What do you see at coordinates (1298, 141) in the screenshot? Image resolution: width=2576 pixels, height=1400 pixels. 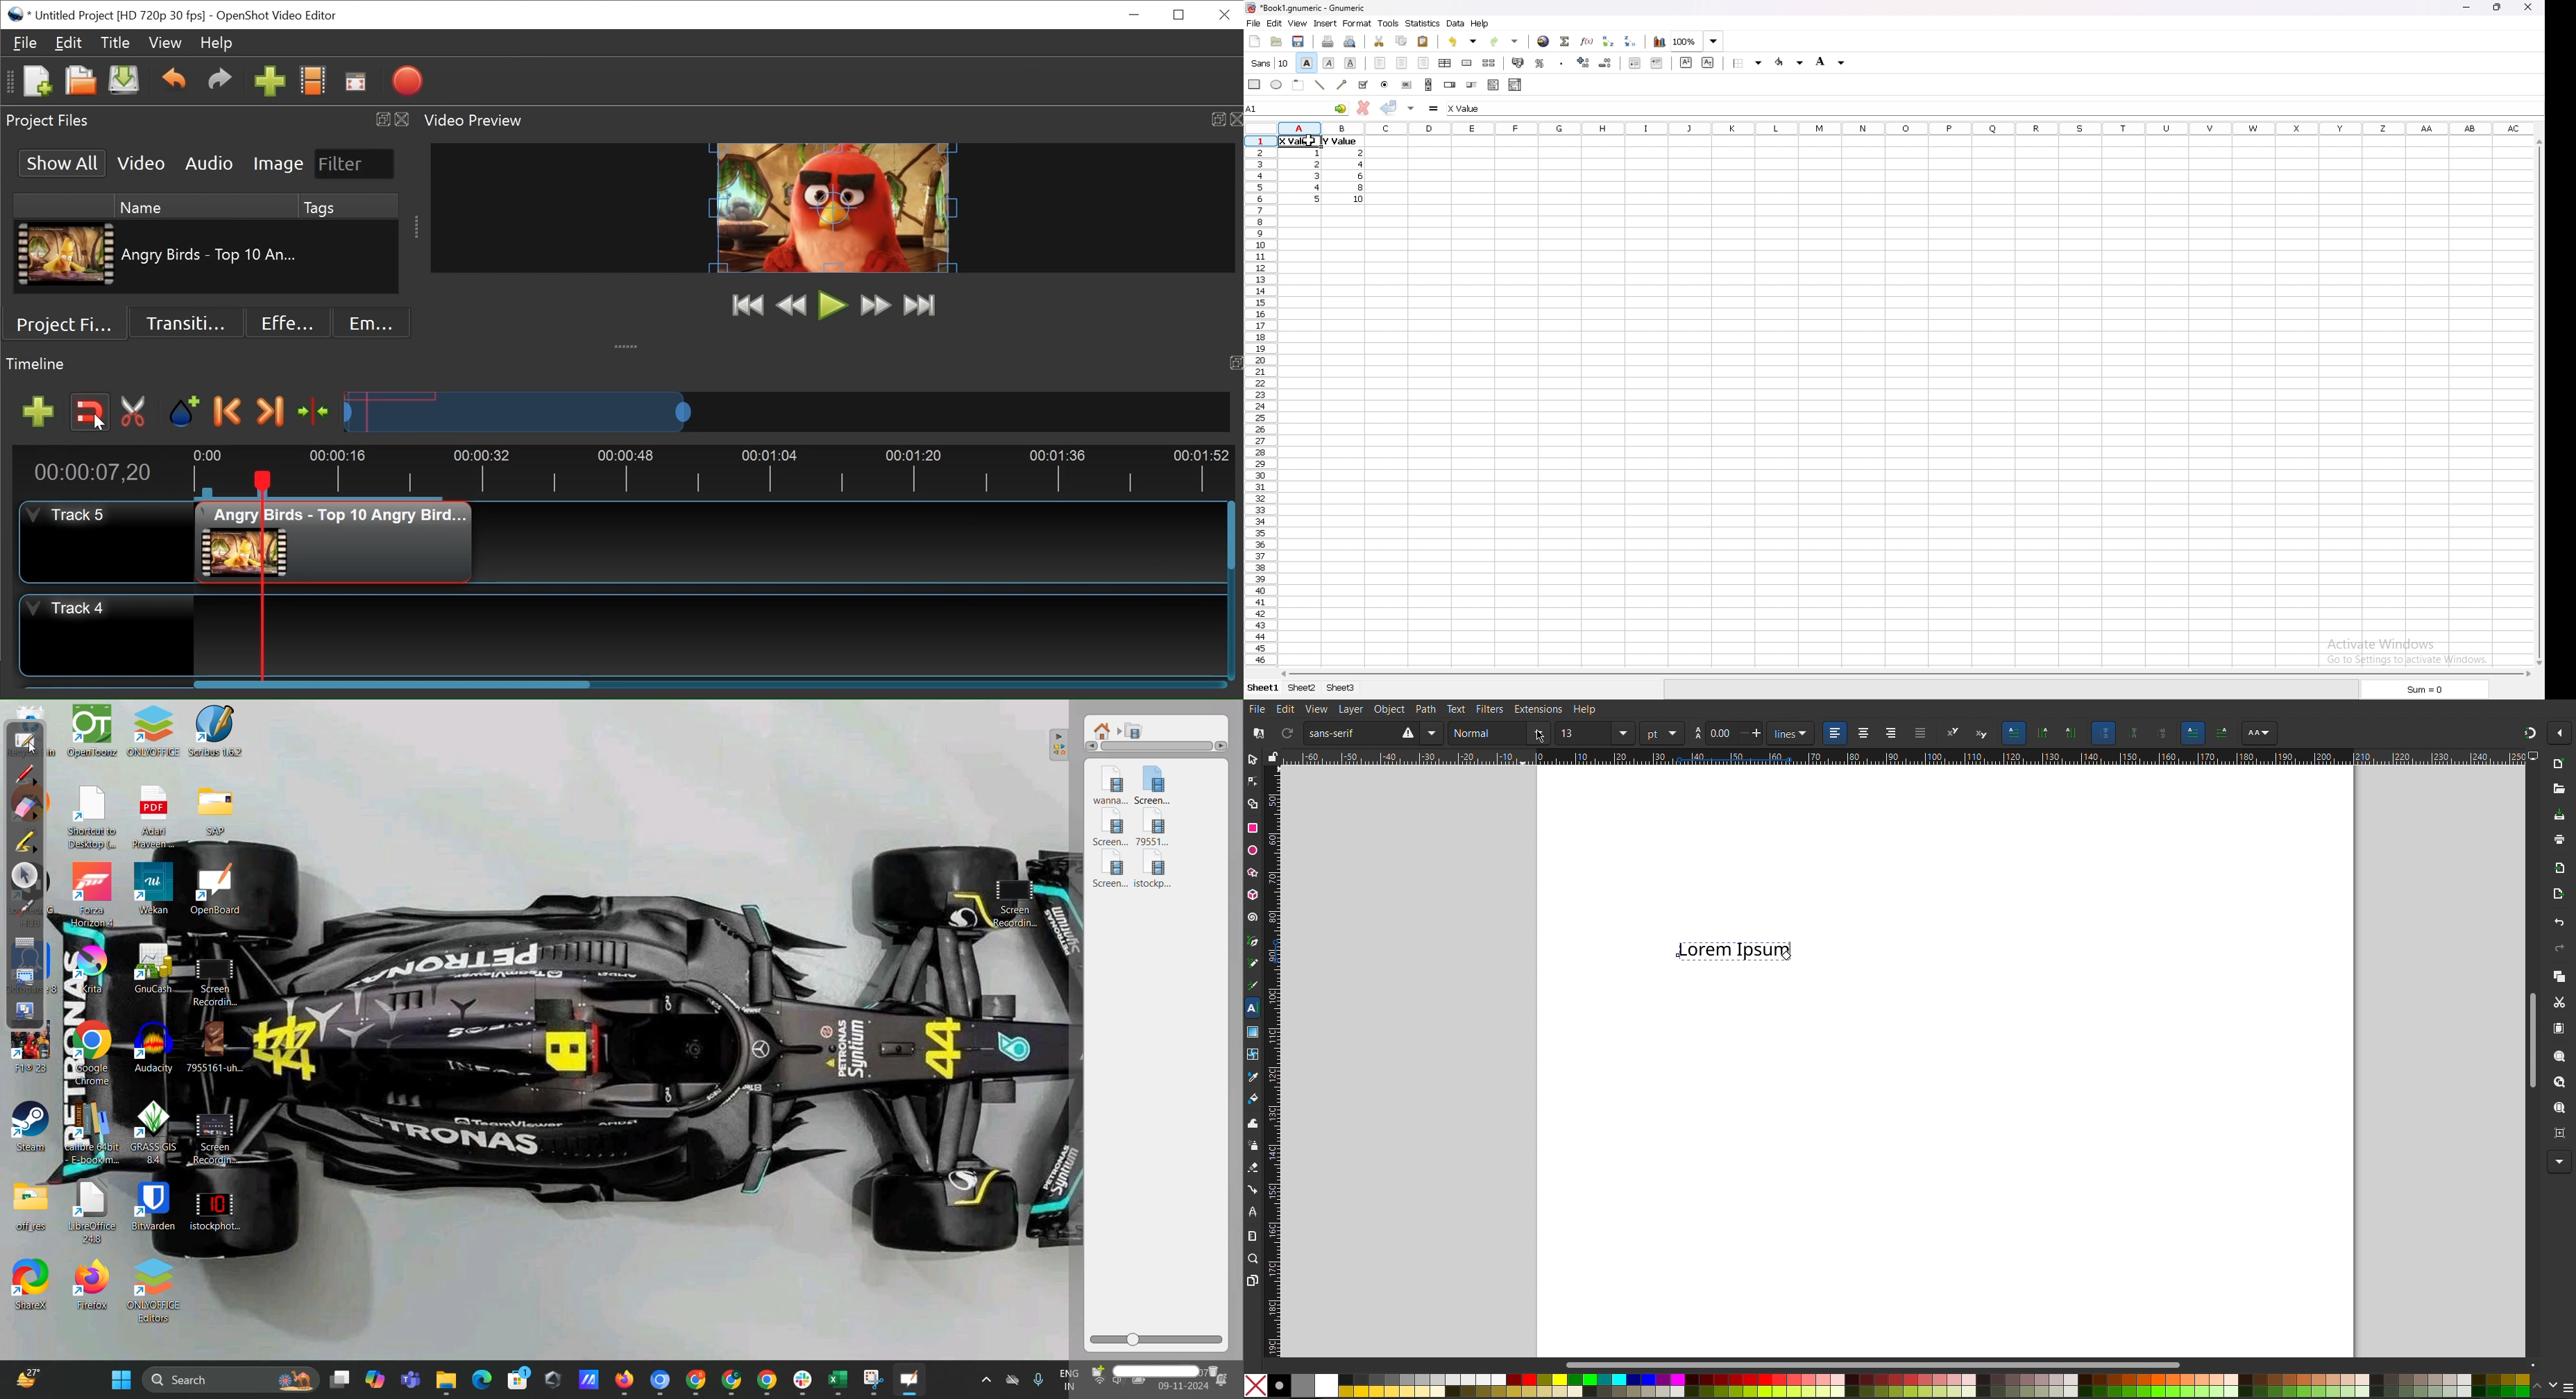 I see `selected cell` at bounding box center [1298, 141].